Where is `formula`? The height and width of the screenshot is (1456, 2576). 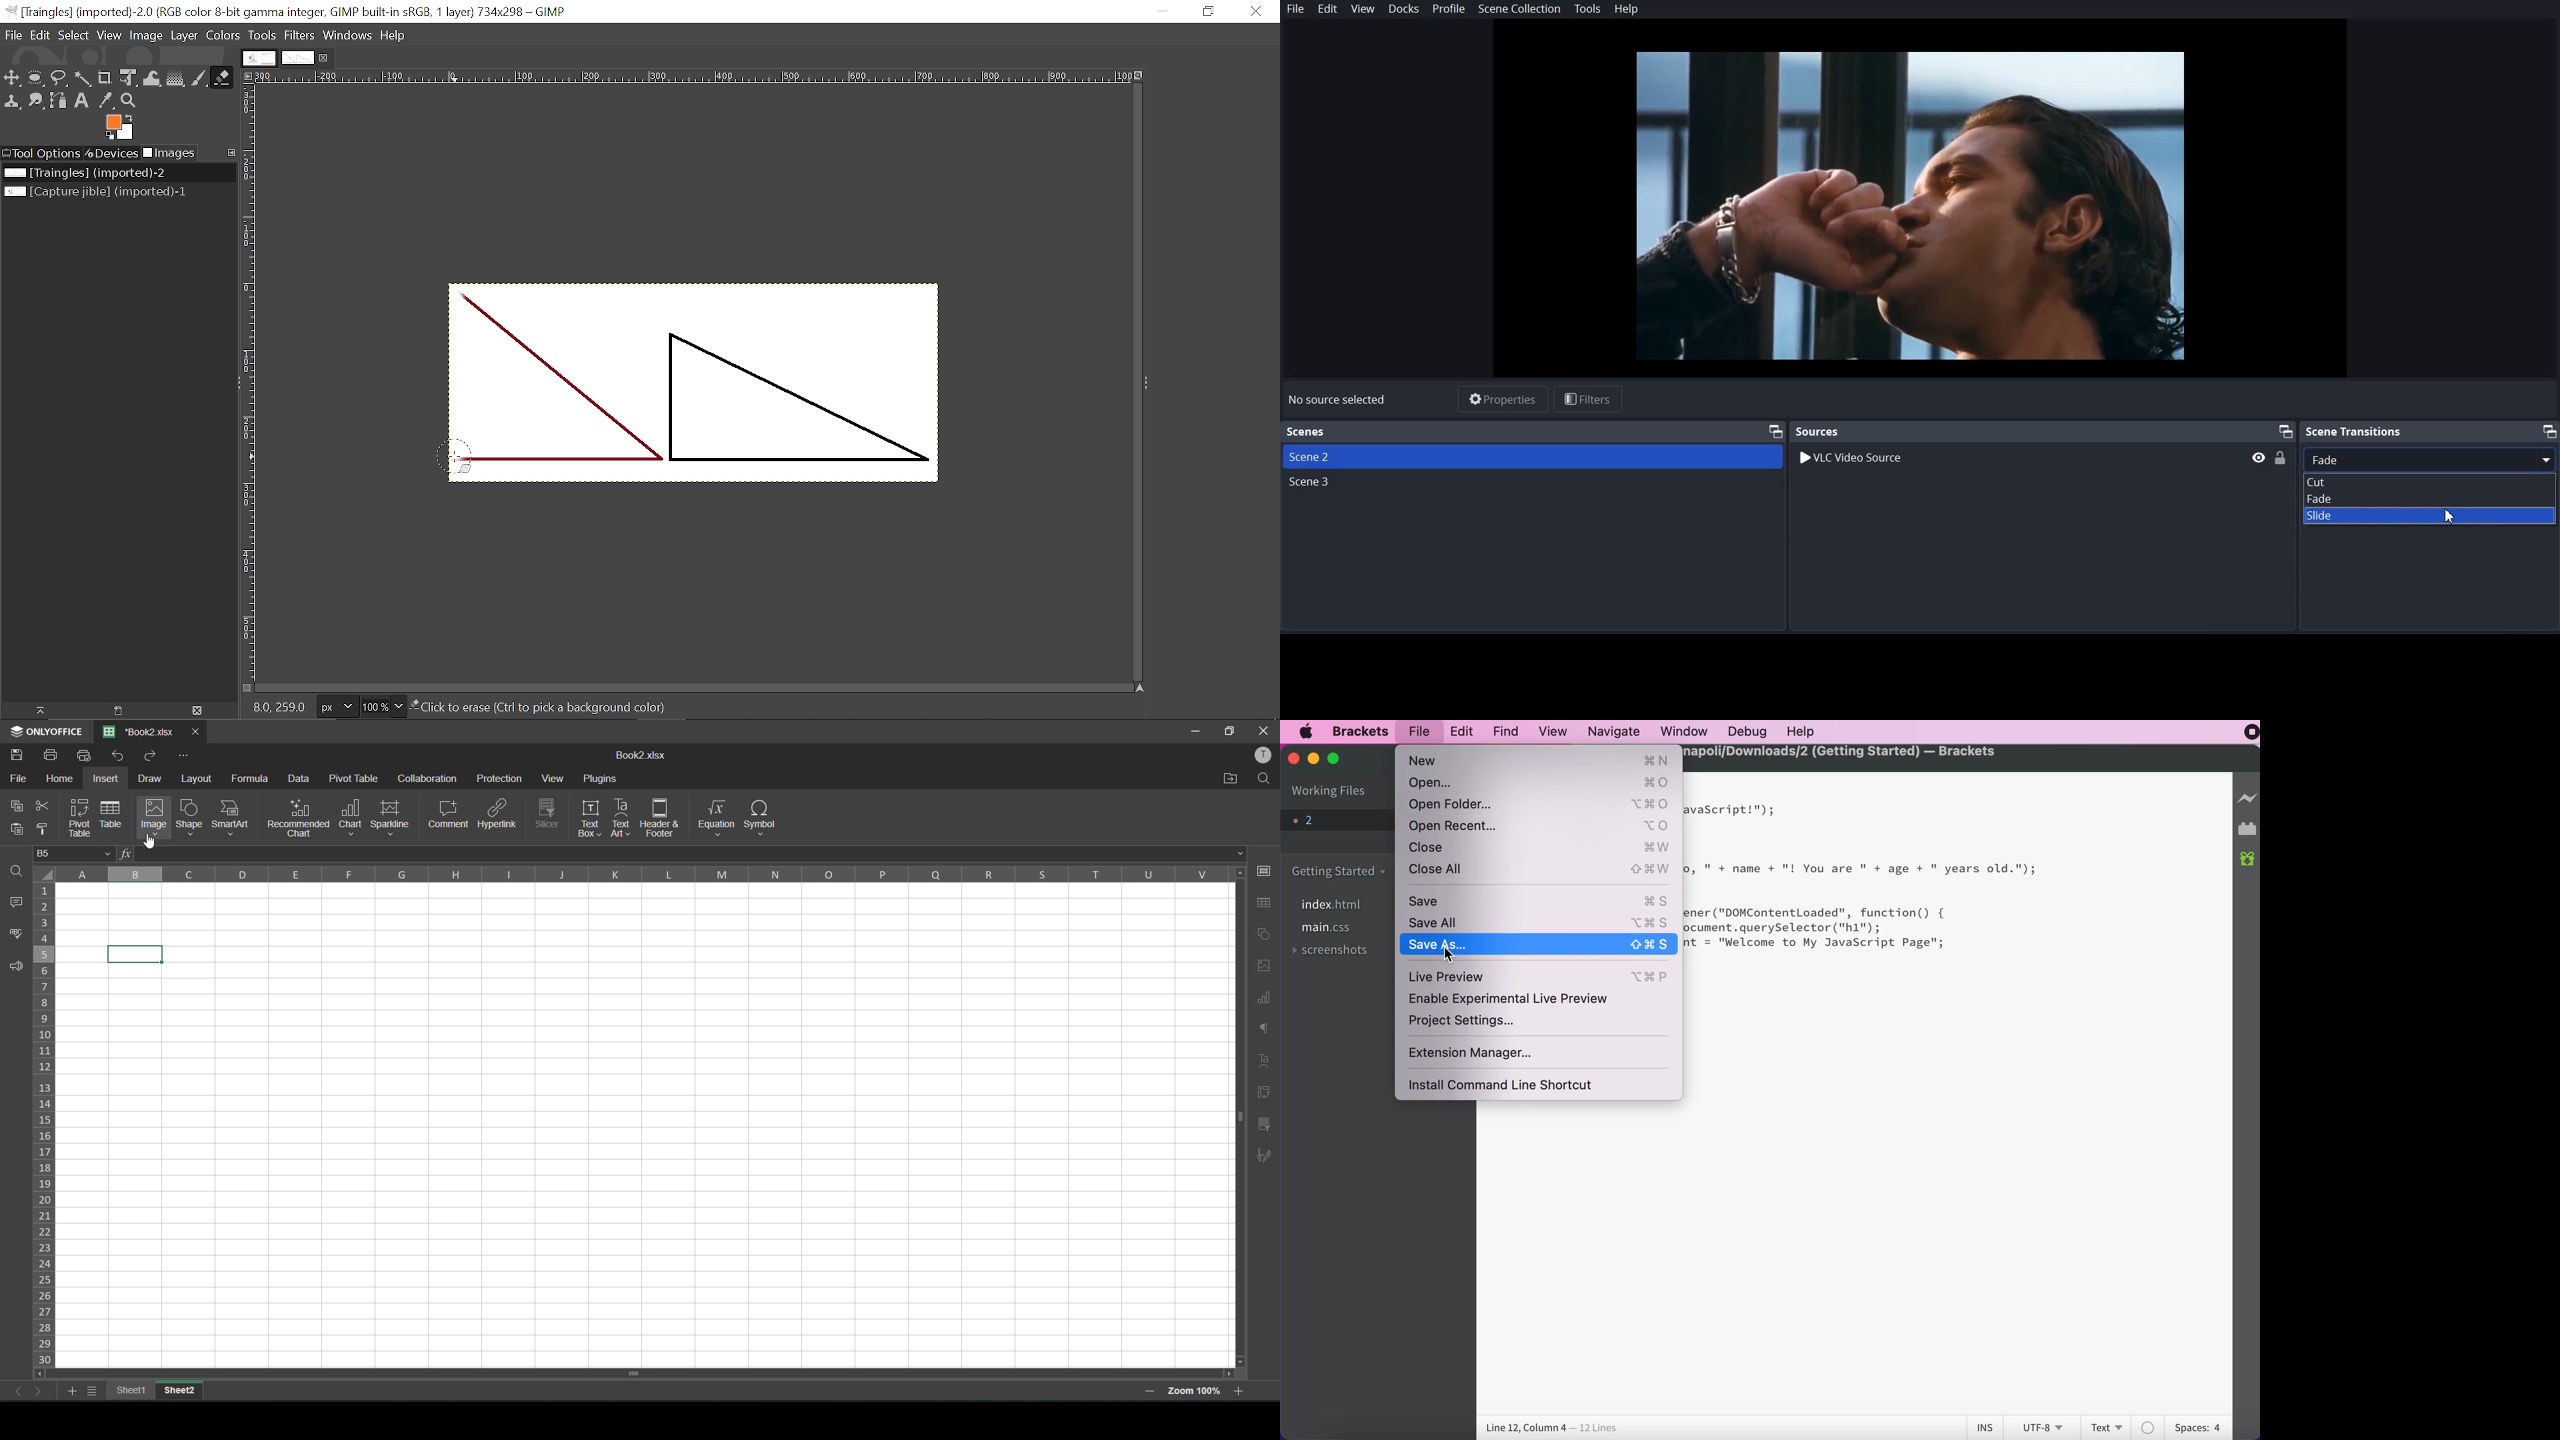 formula is located at coordinates (256, 781).